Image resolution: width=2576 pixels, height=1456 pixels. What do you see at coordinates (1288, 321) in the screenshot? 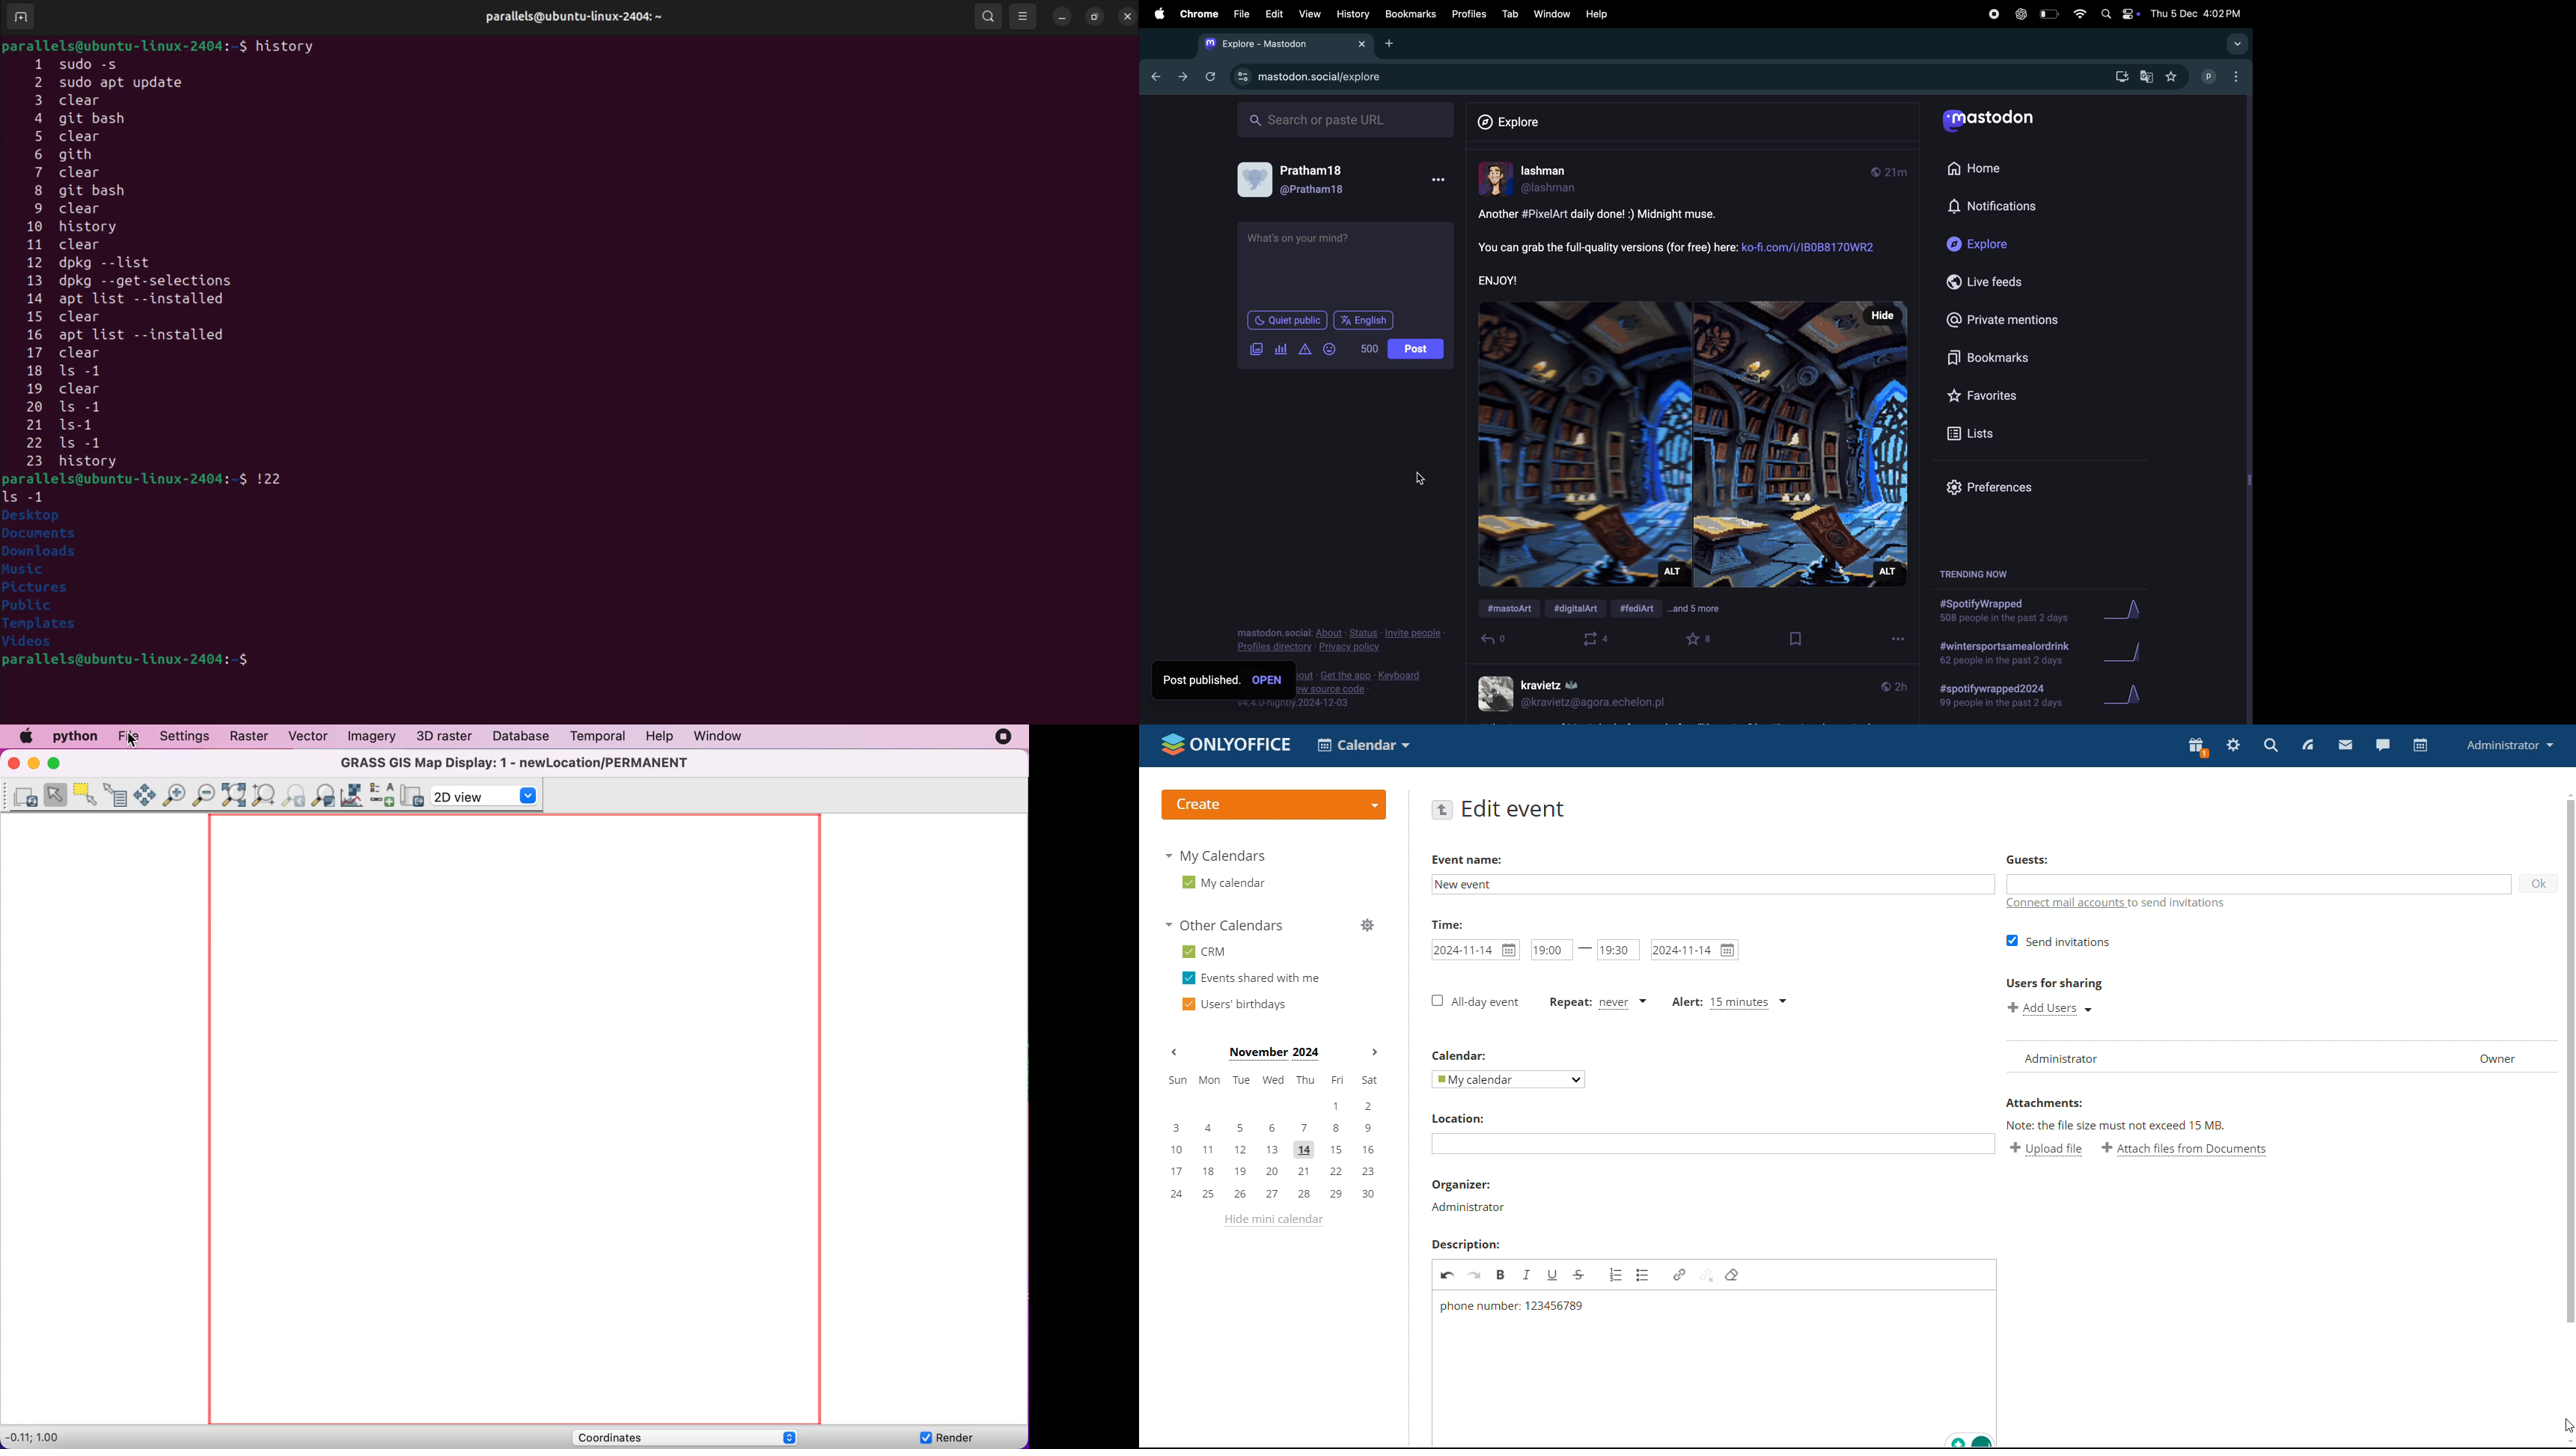
I see `Quiet public` at bounding box center [1288, 321].